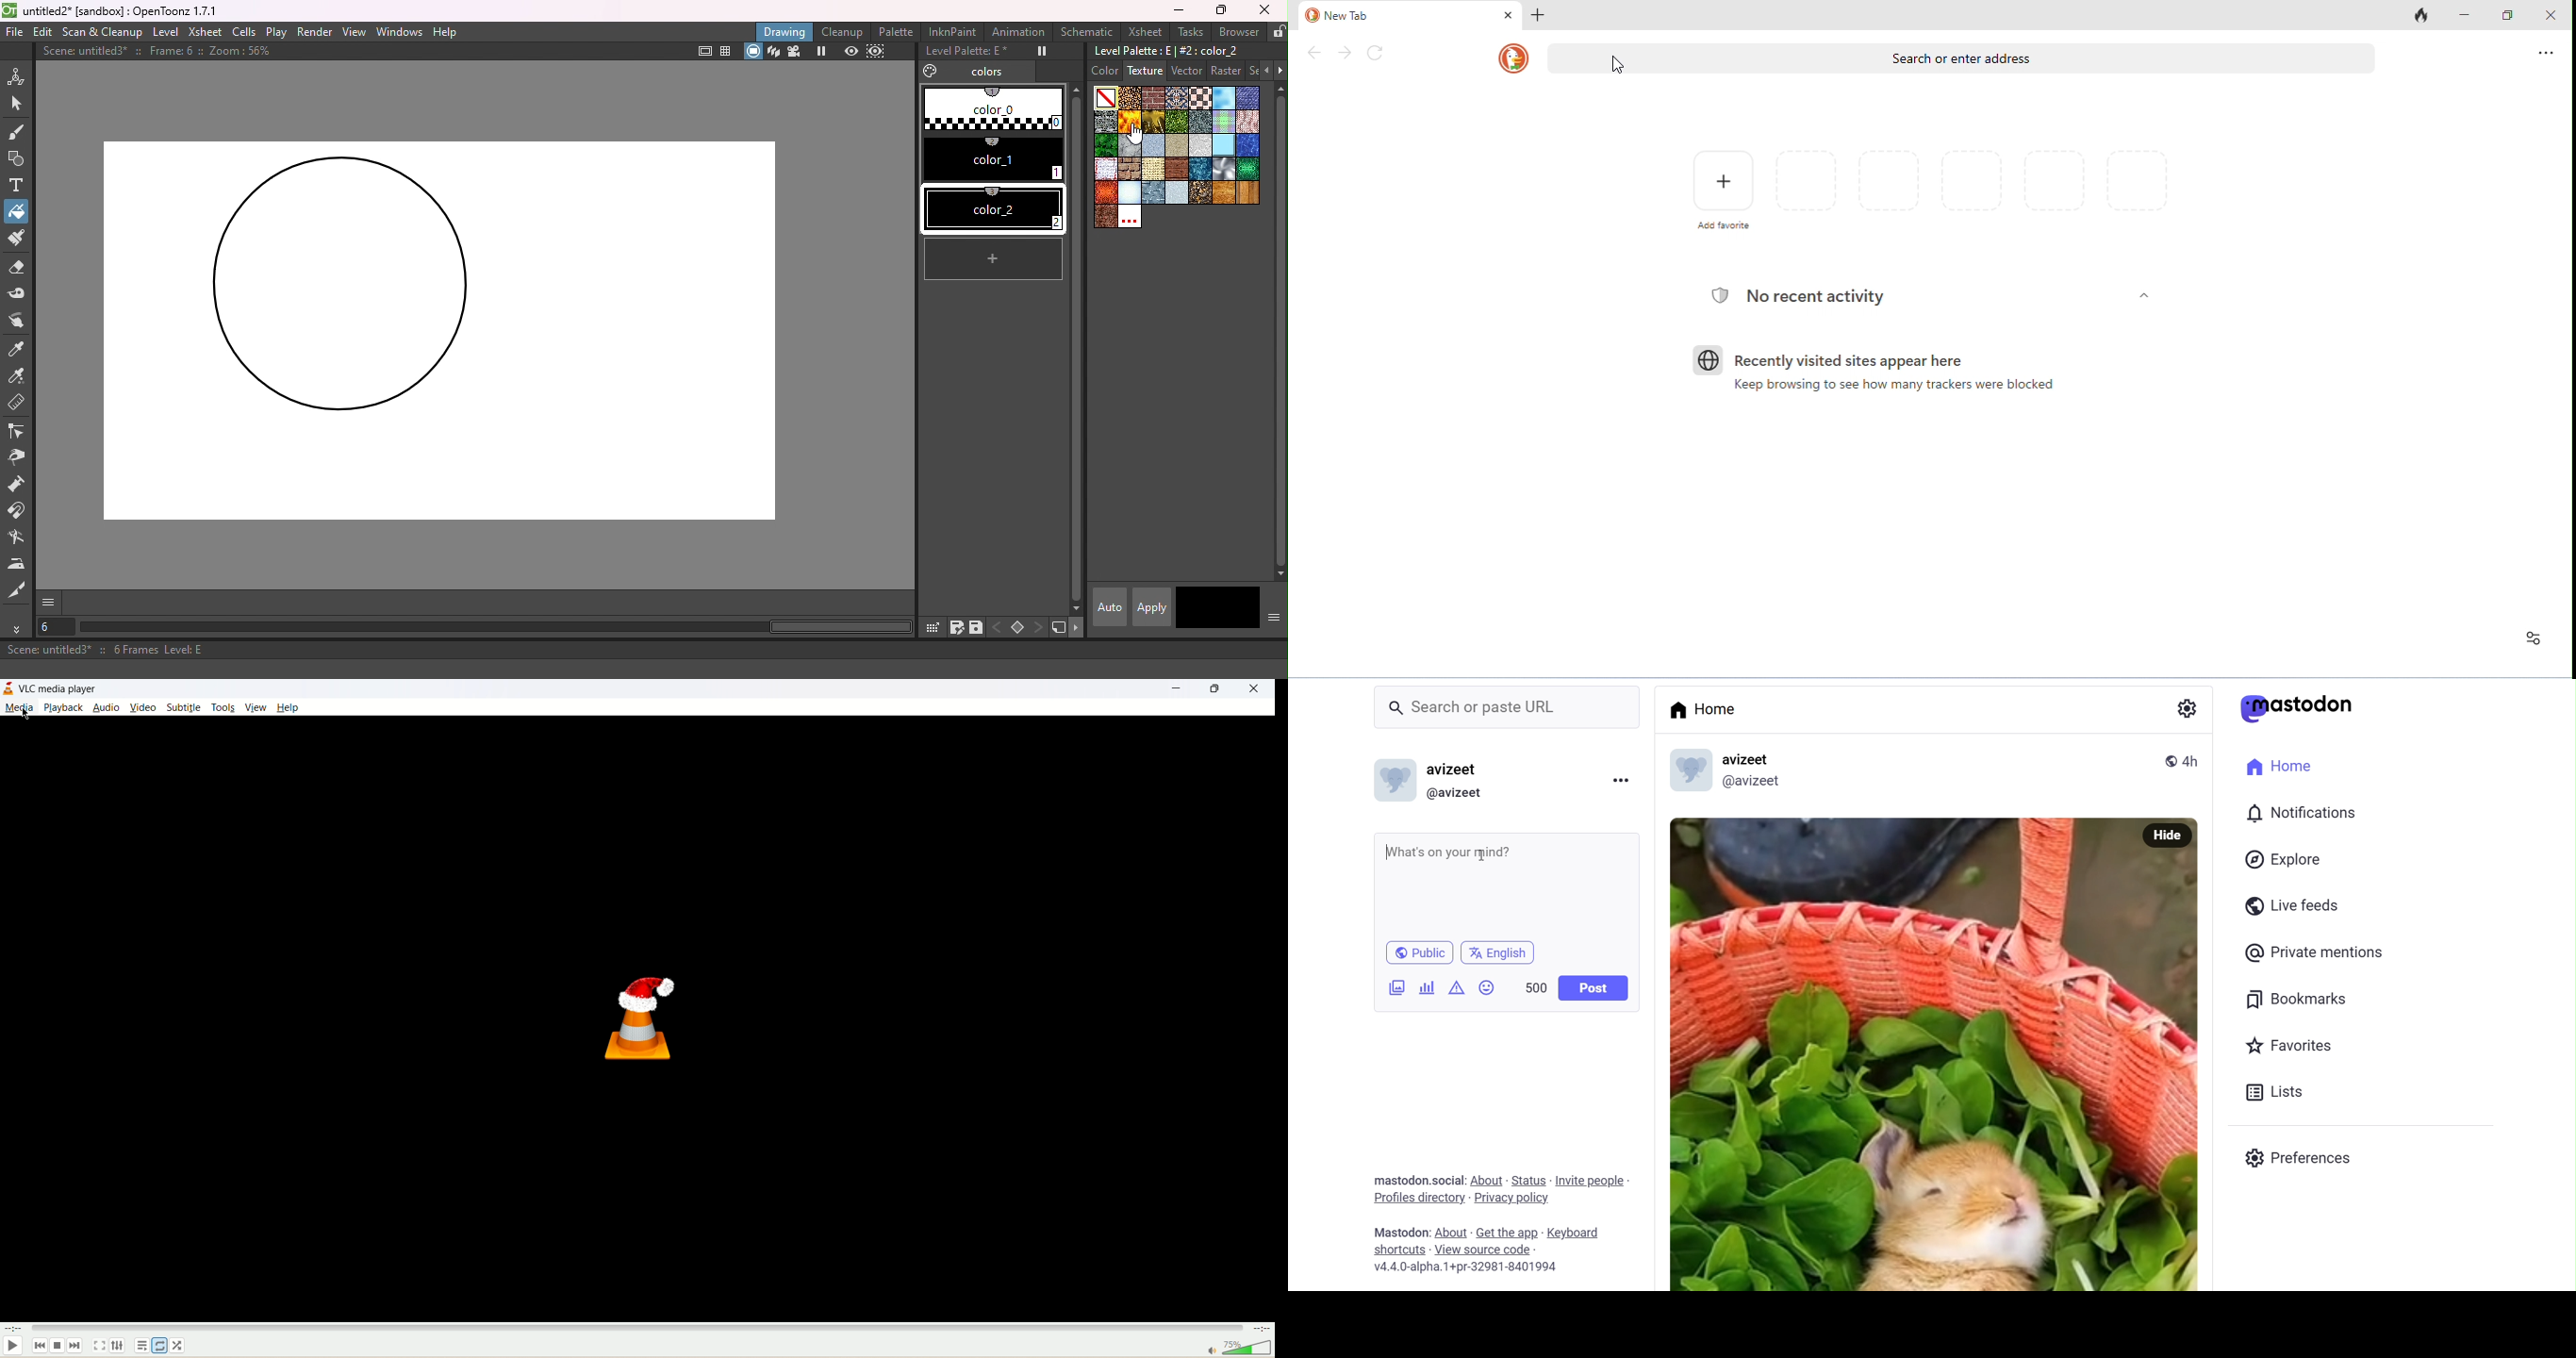 This screenshot has width=2576, height=1372. I want to click on Bookmarks, so click(2295, 998).